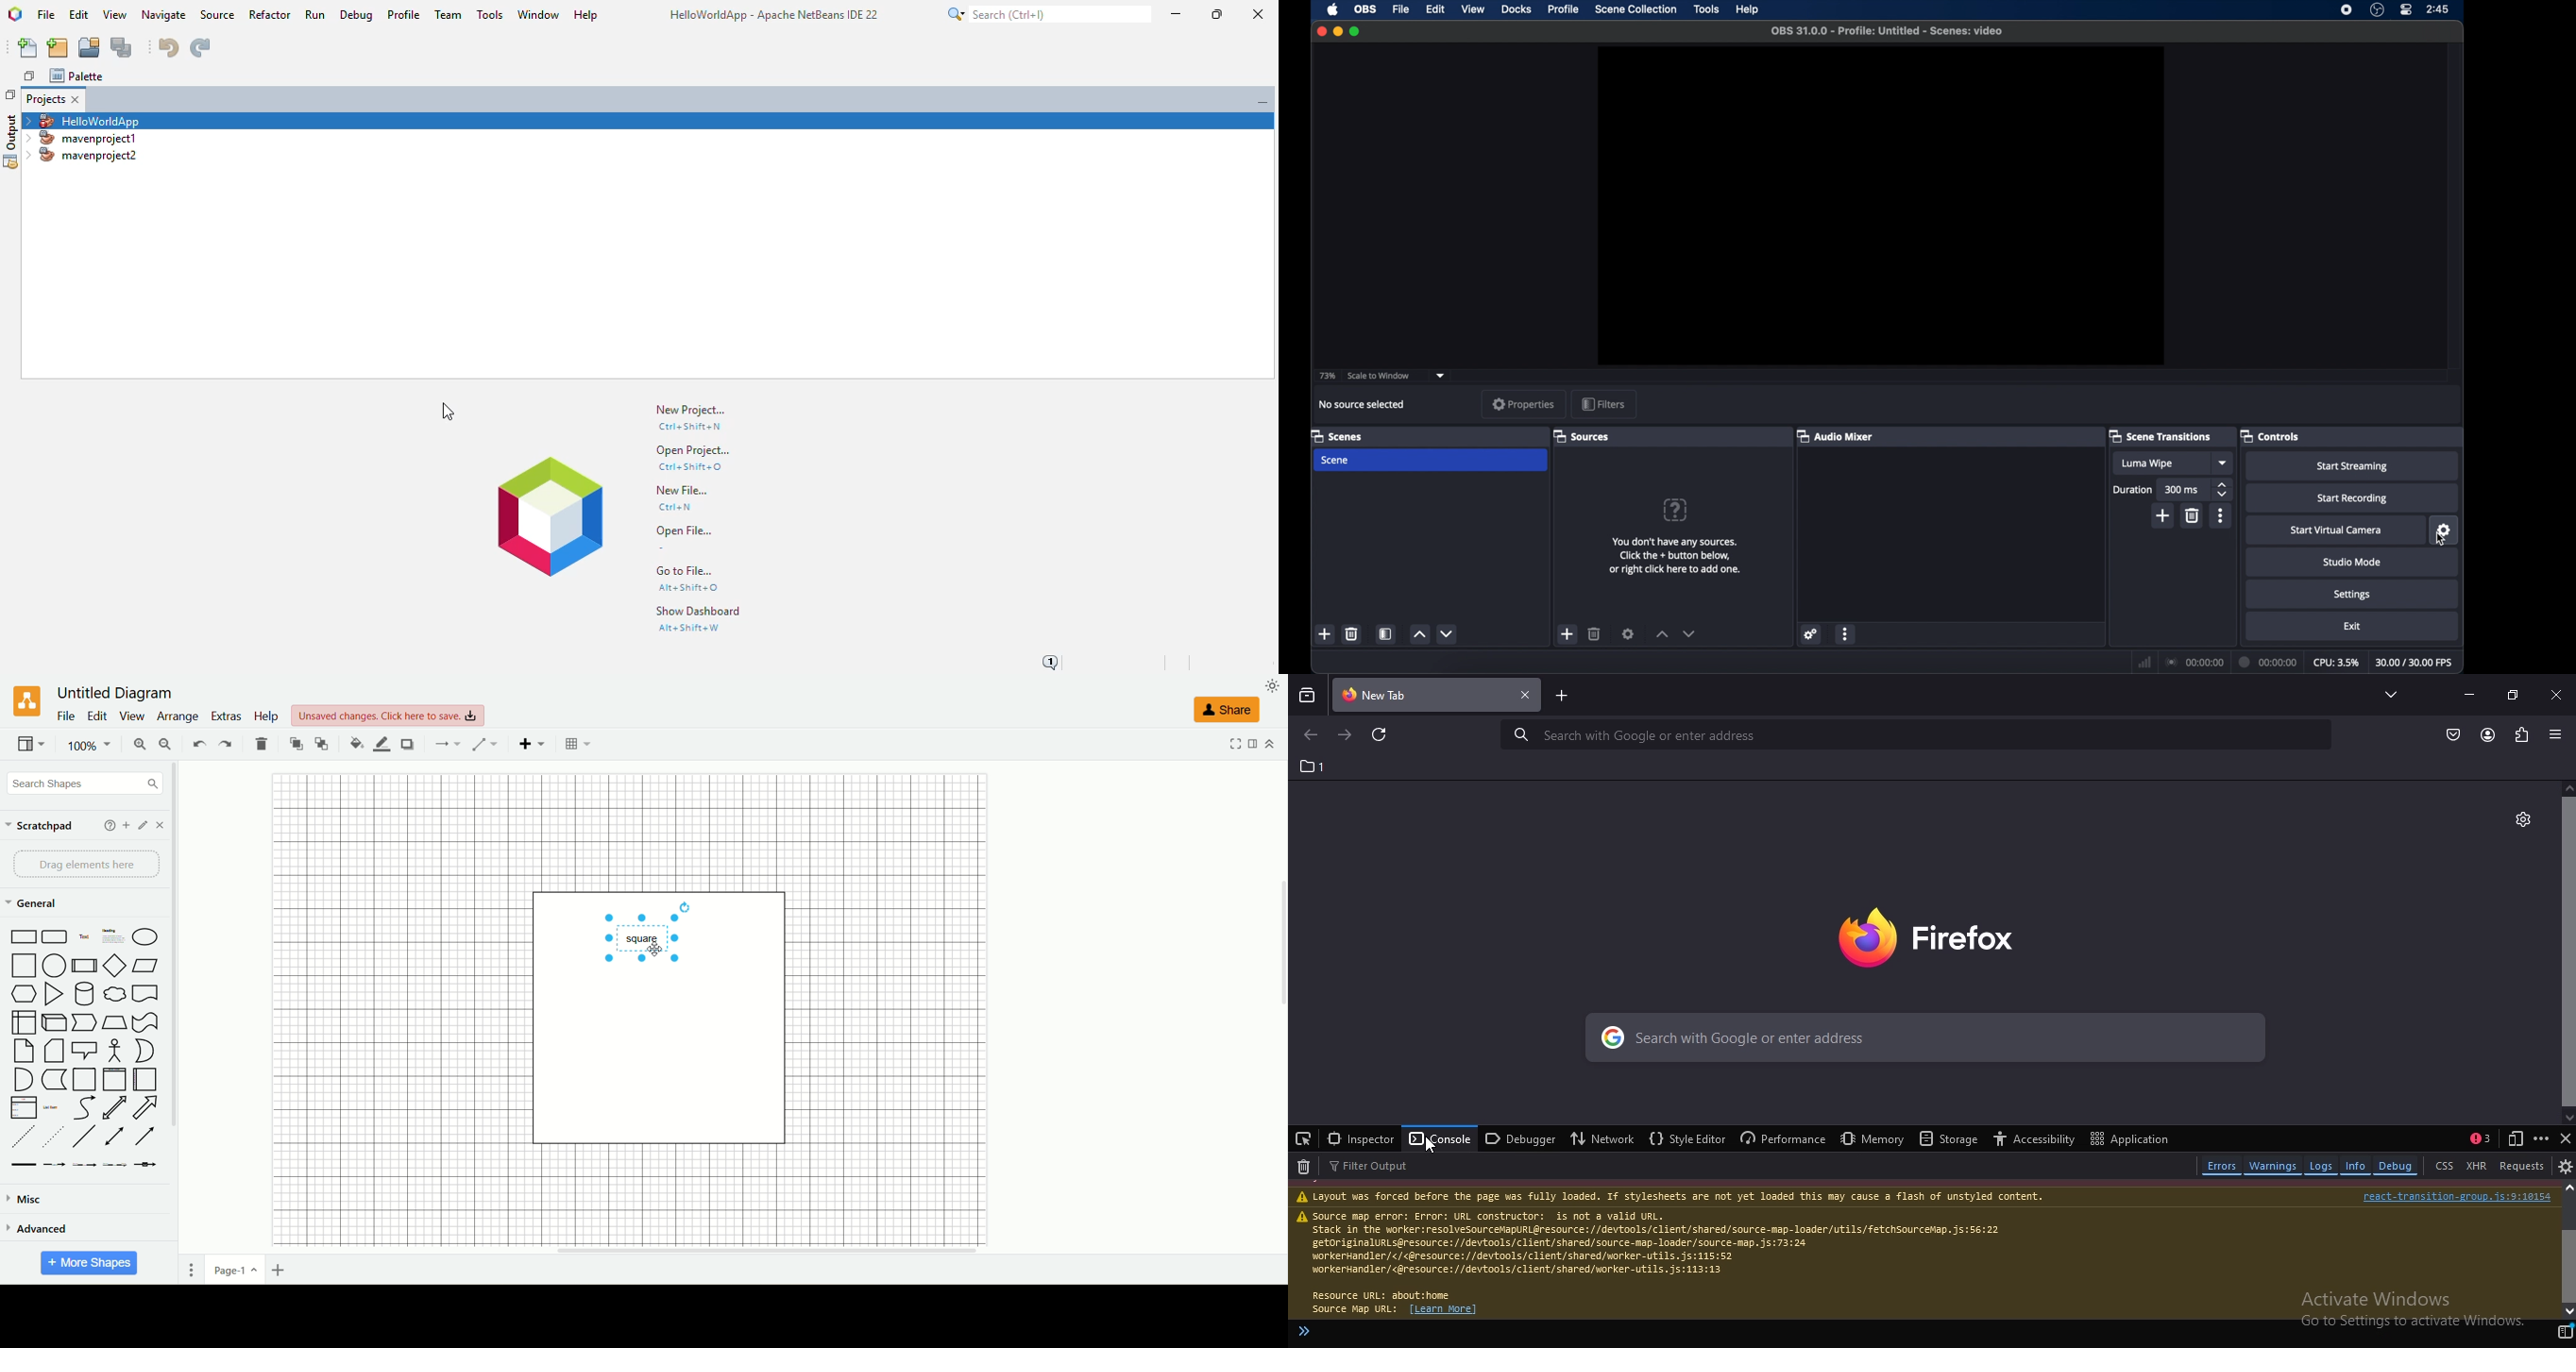  Describe the element at coordinates (163, 826) in the screenshot. I see `close` at that location.